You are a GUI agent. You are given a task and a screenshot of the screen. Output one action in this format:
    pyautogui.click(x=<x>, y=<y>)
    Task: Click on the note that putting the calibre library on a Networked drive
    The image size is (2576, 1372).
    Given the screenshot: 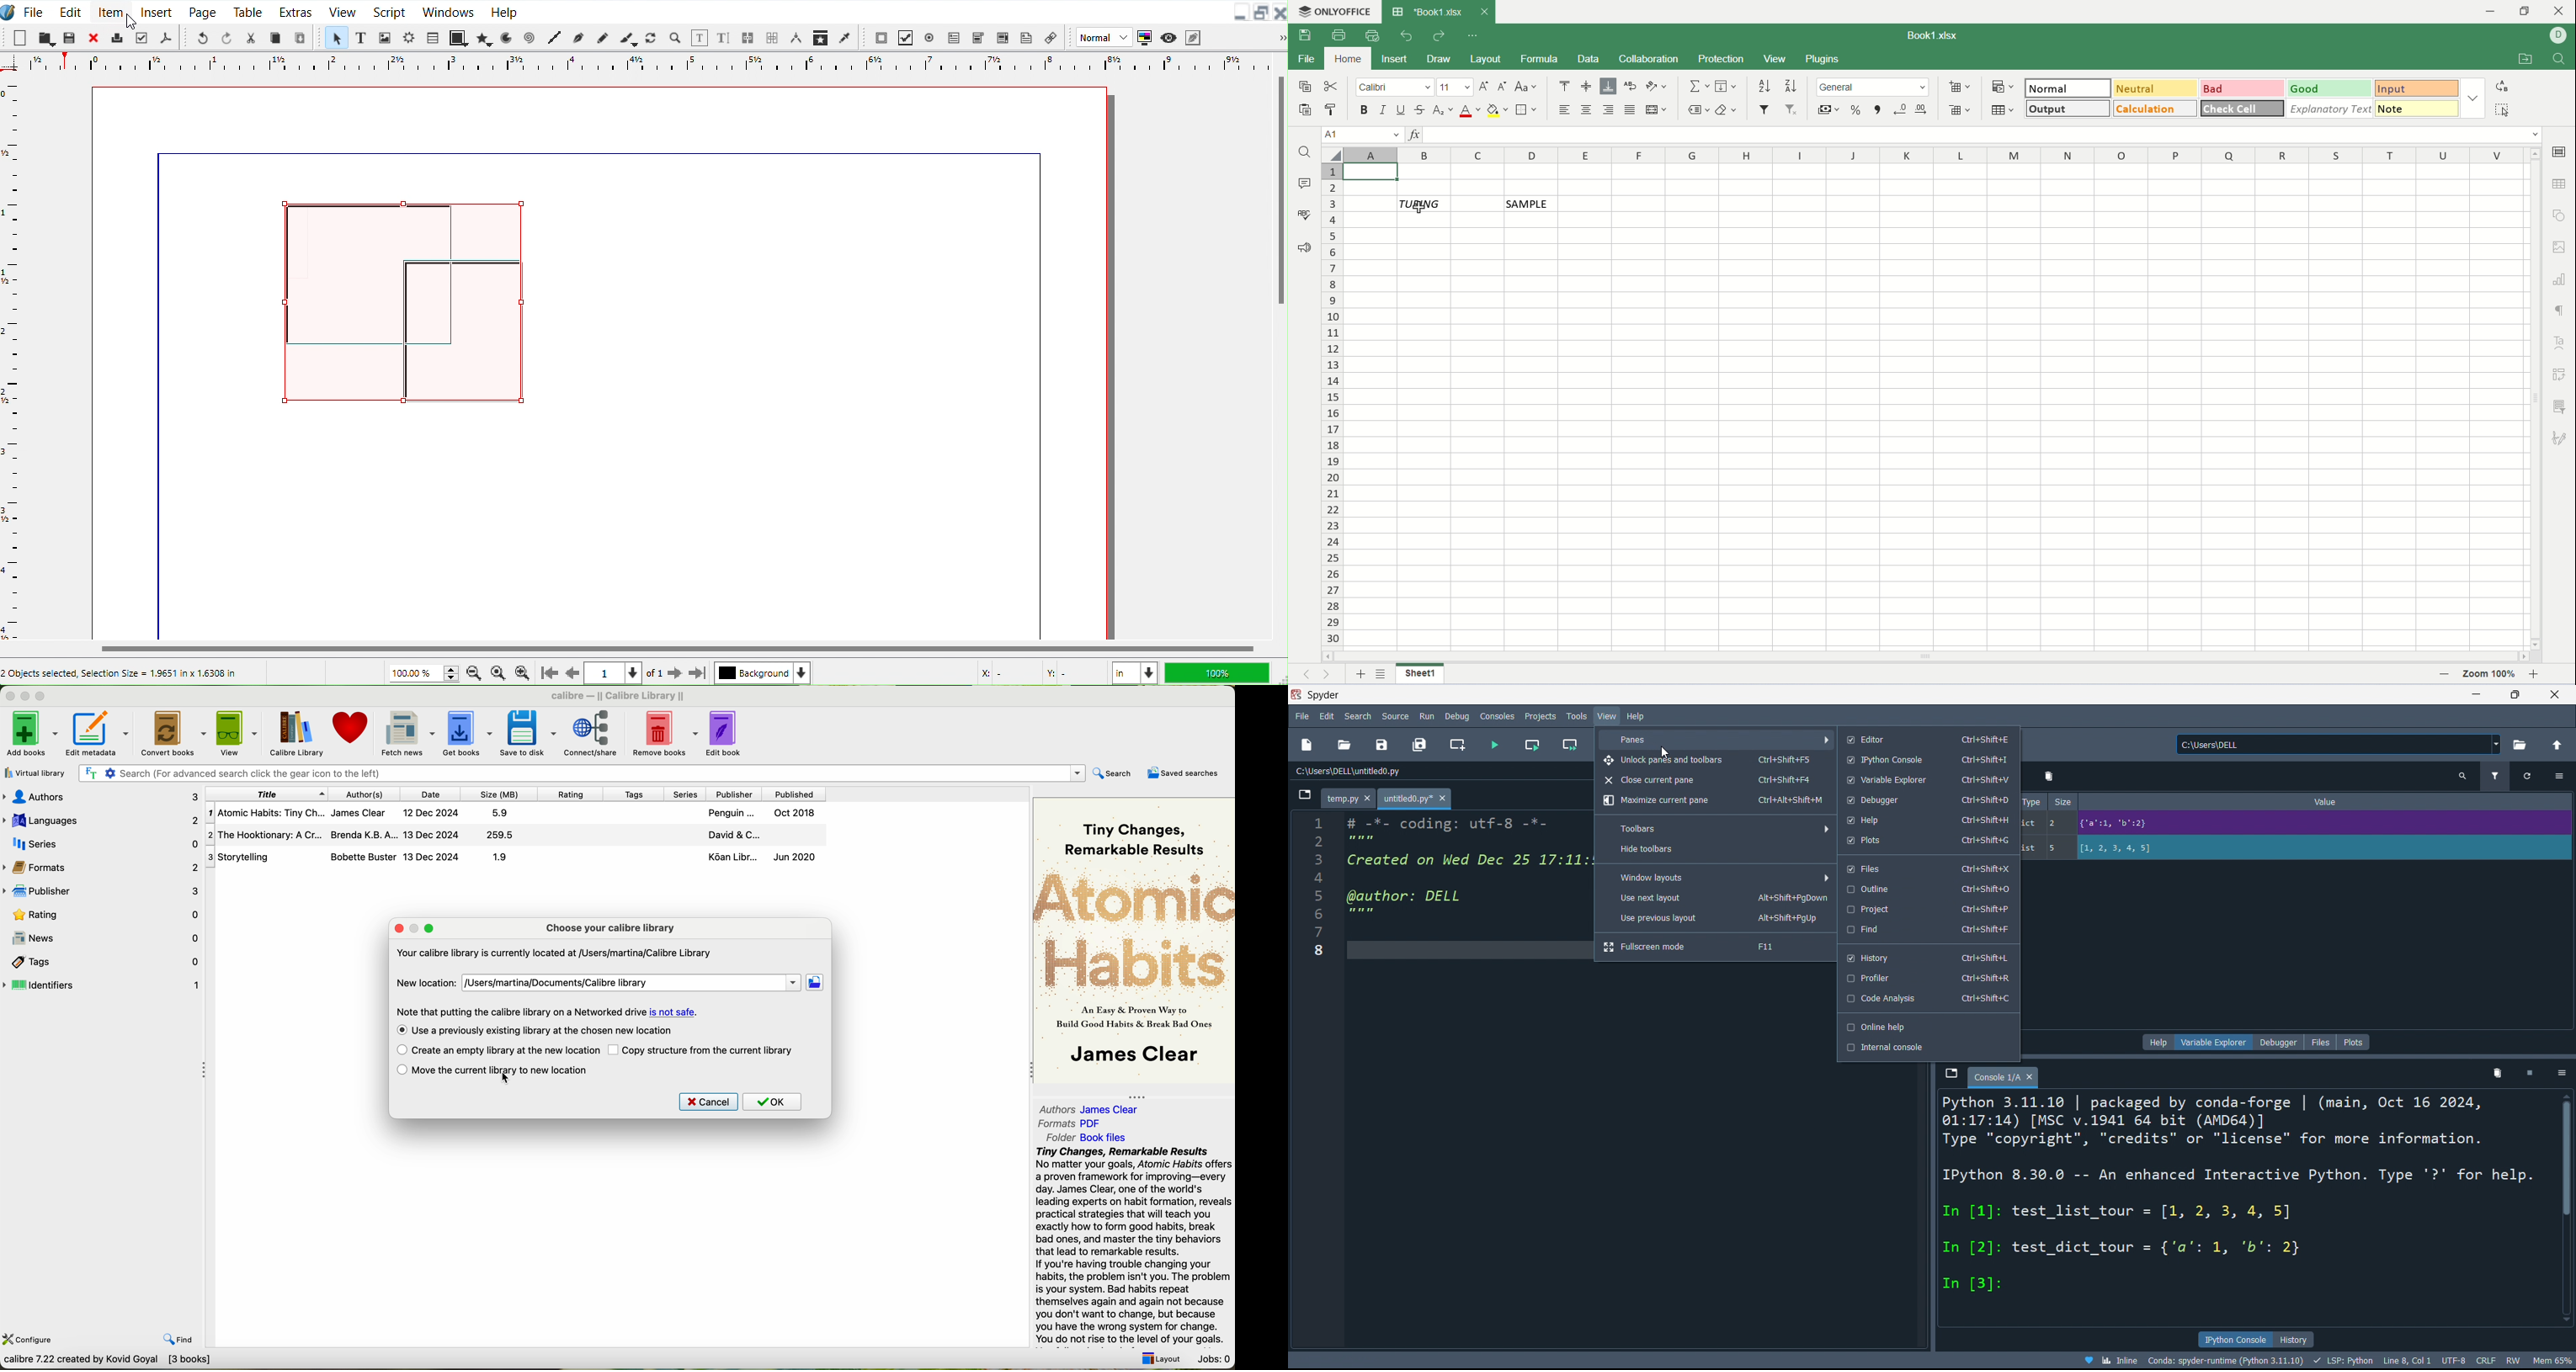 What is the action you would take?
    pyautogui.click(x=521, y=1011)
    